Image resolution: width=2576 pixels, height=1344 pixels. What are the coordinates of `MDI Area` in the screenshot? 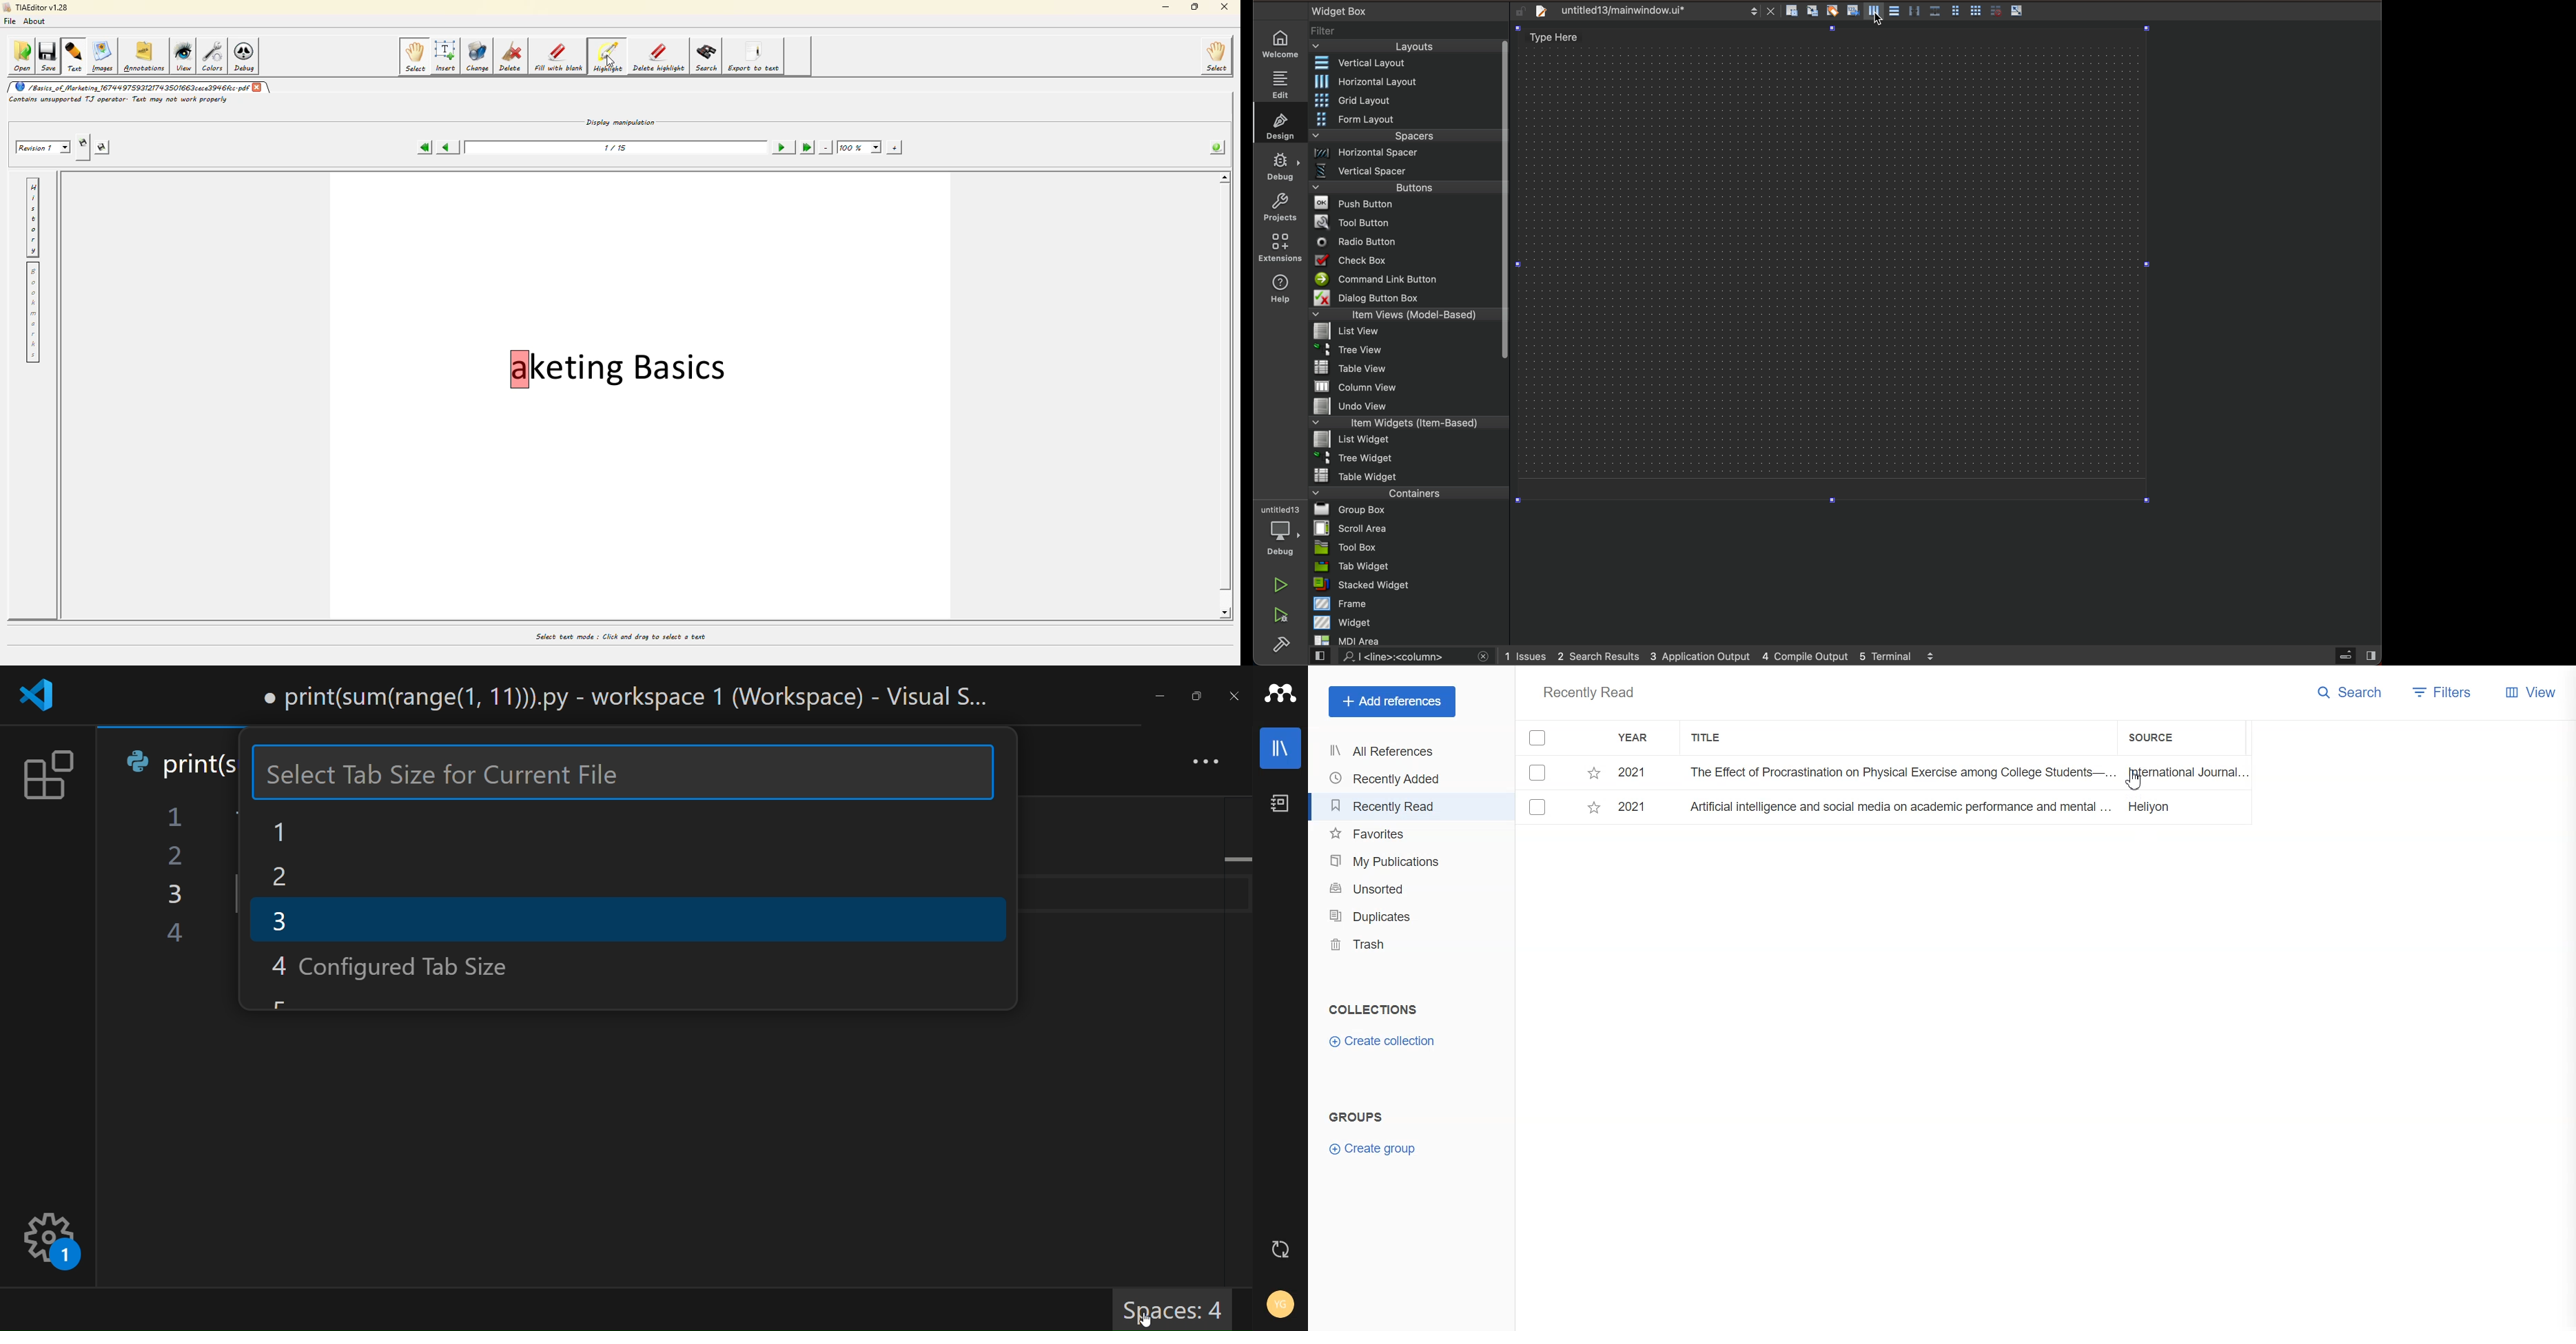 It's located at (1403, 640).